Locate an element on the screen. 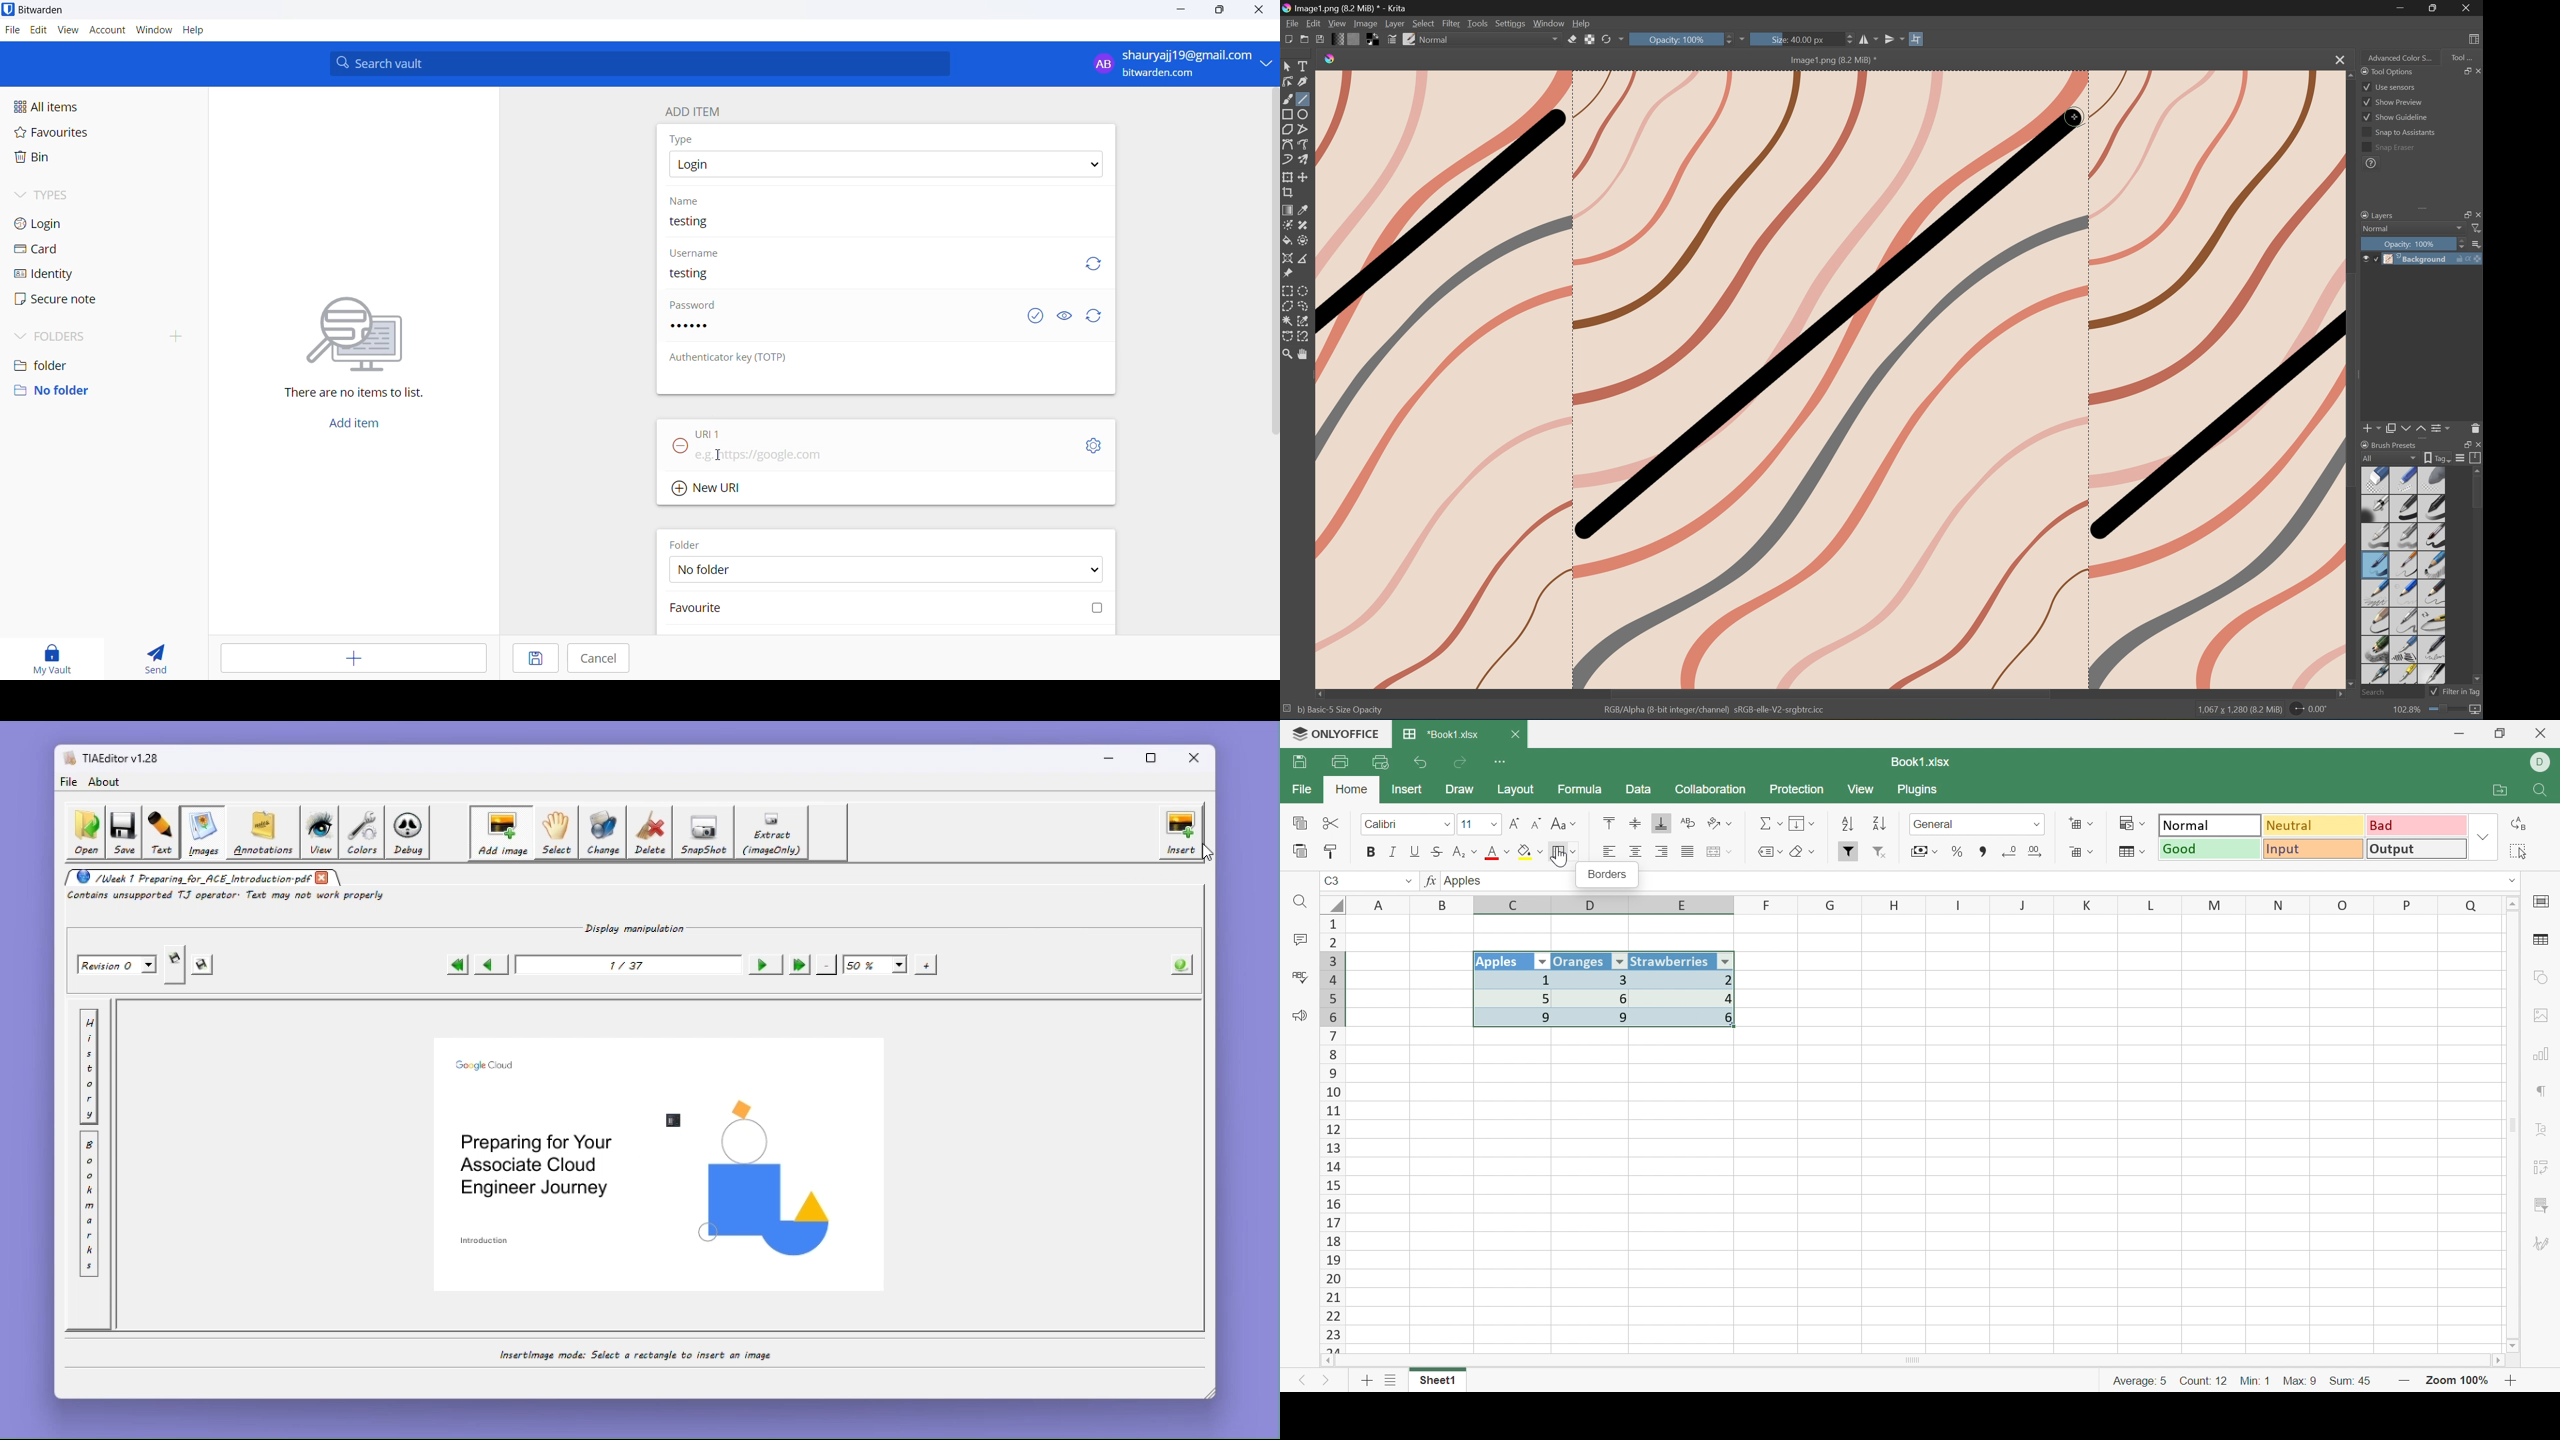 This screenshot has width=2576, height=1456. 102.8% is located at coordinates (2405, 710).